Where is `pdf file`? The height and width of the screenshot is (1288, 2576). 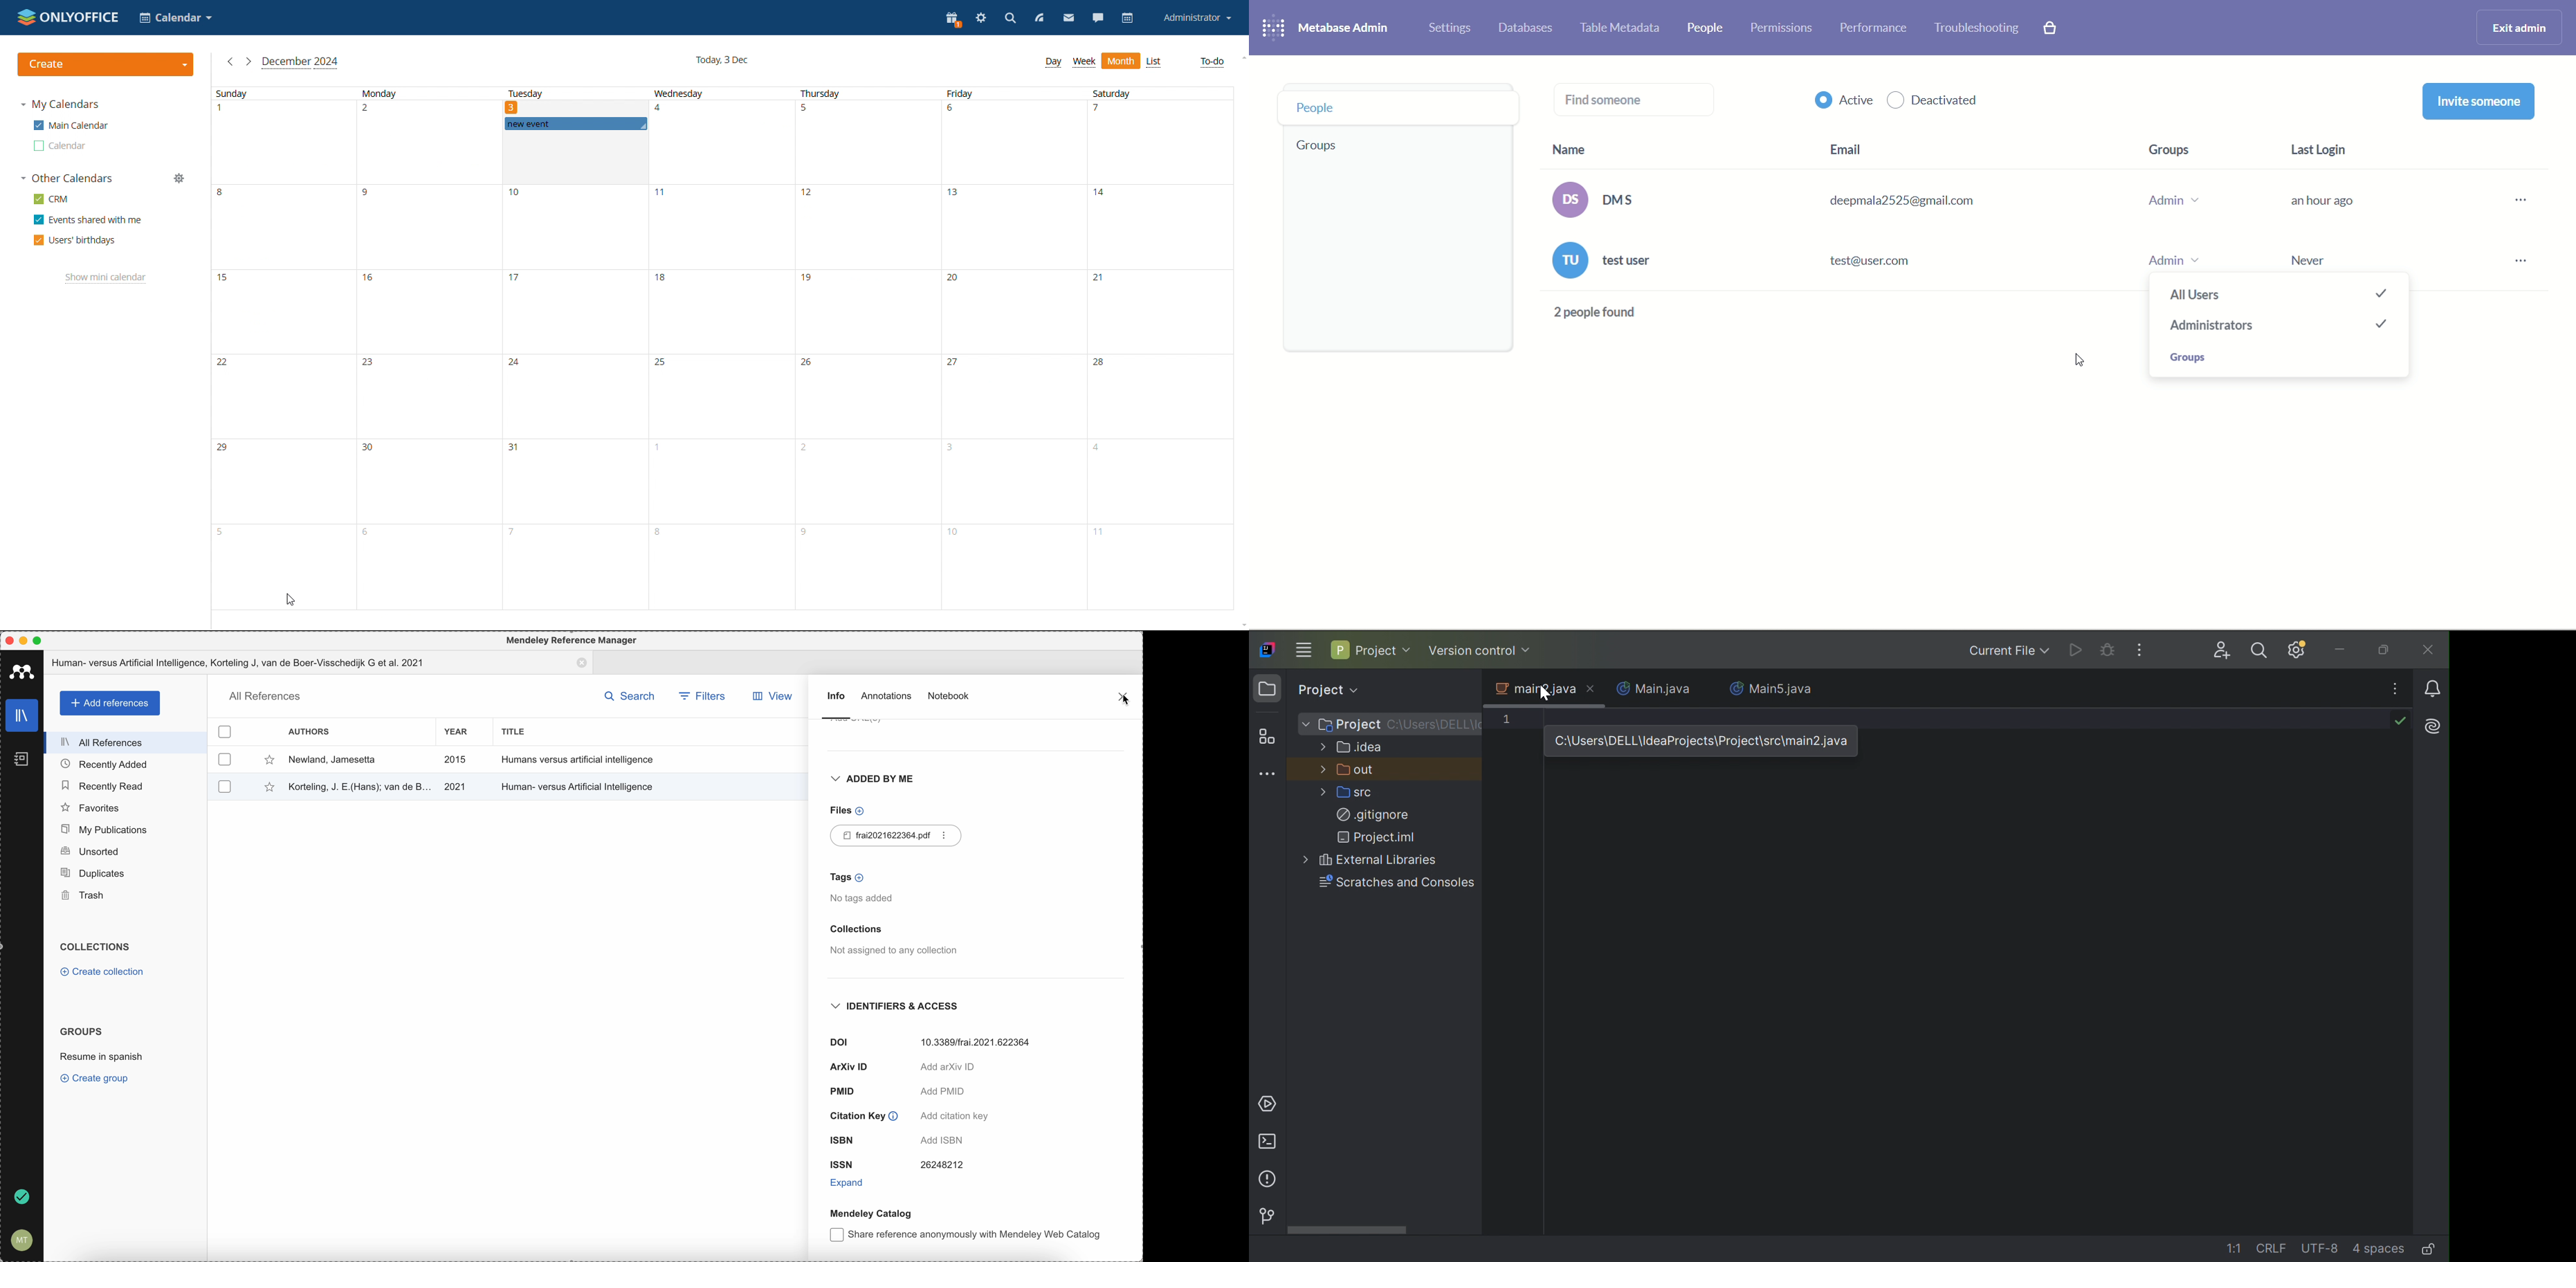
pdf file is located at coordinates (899, 836).